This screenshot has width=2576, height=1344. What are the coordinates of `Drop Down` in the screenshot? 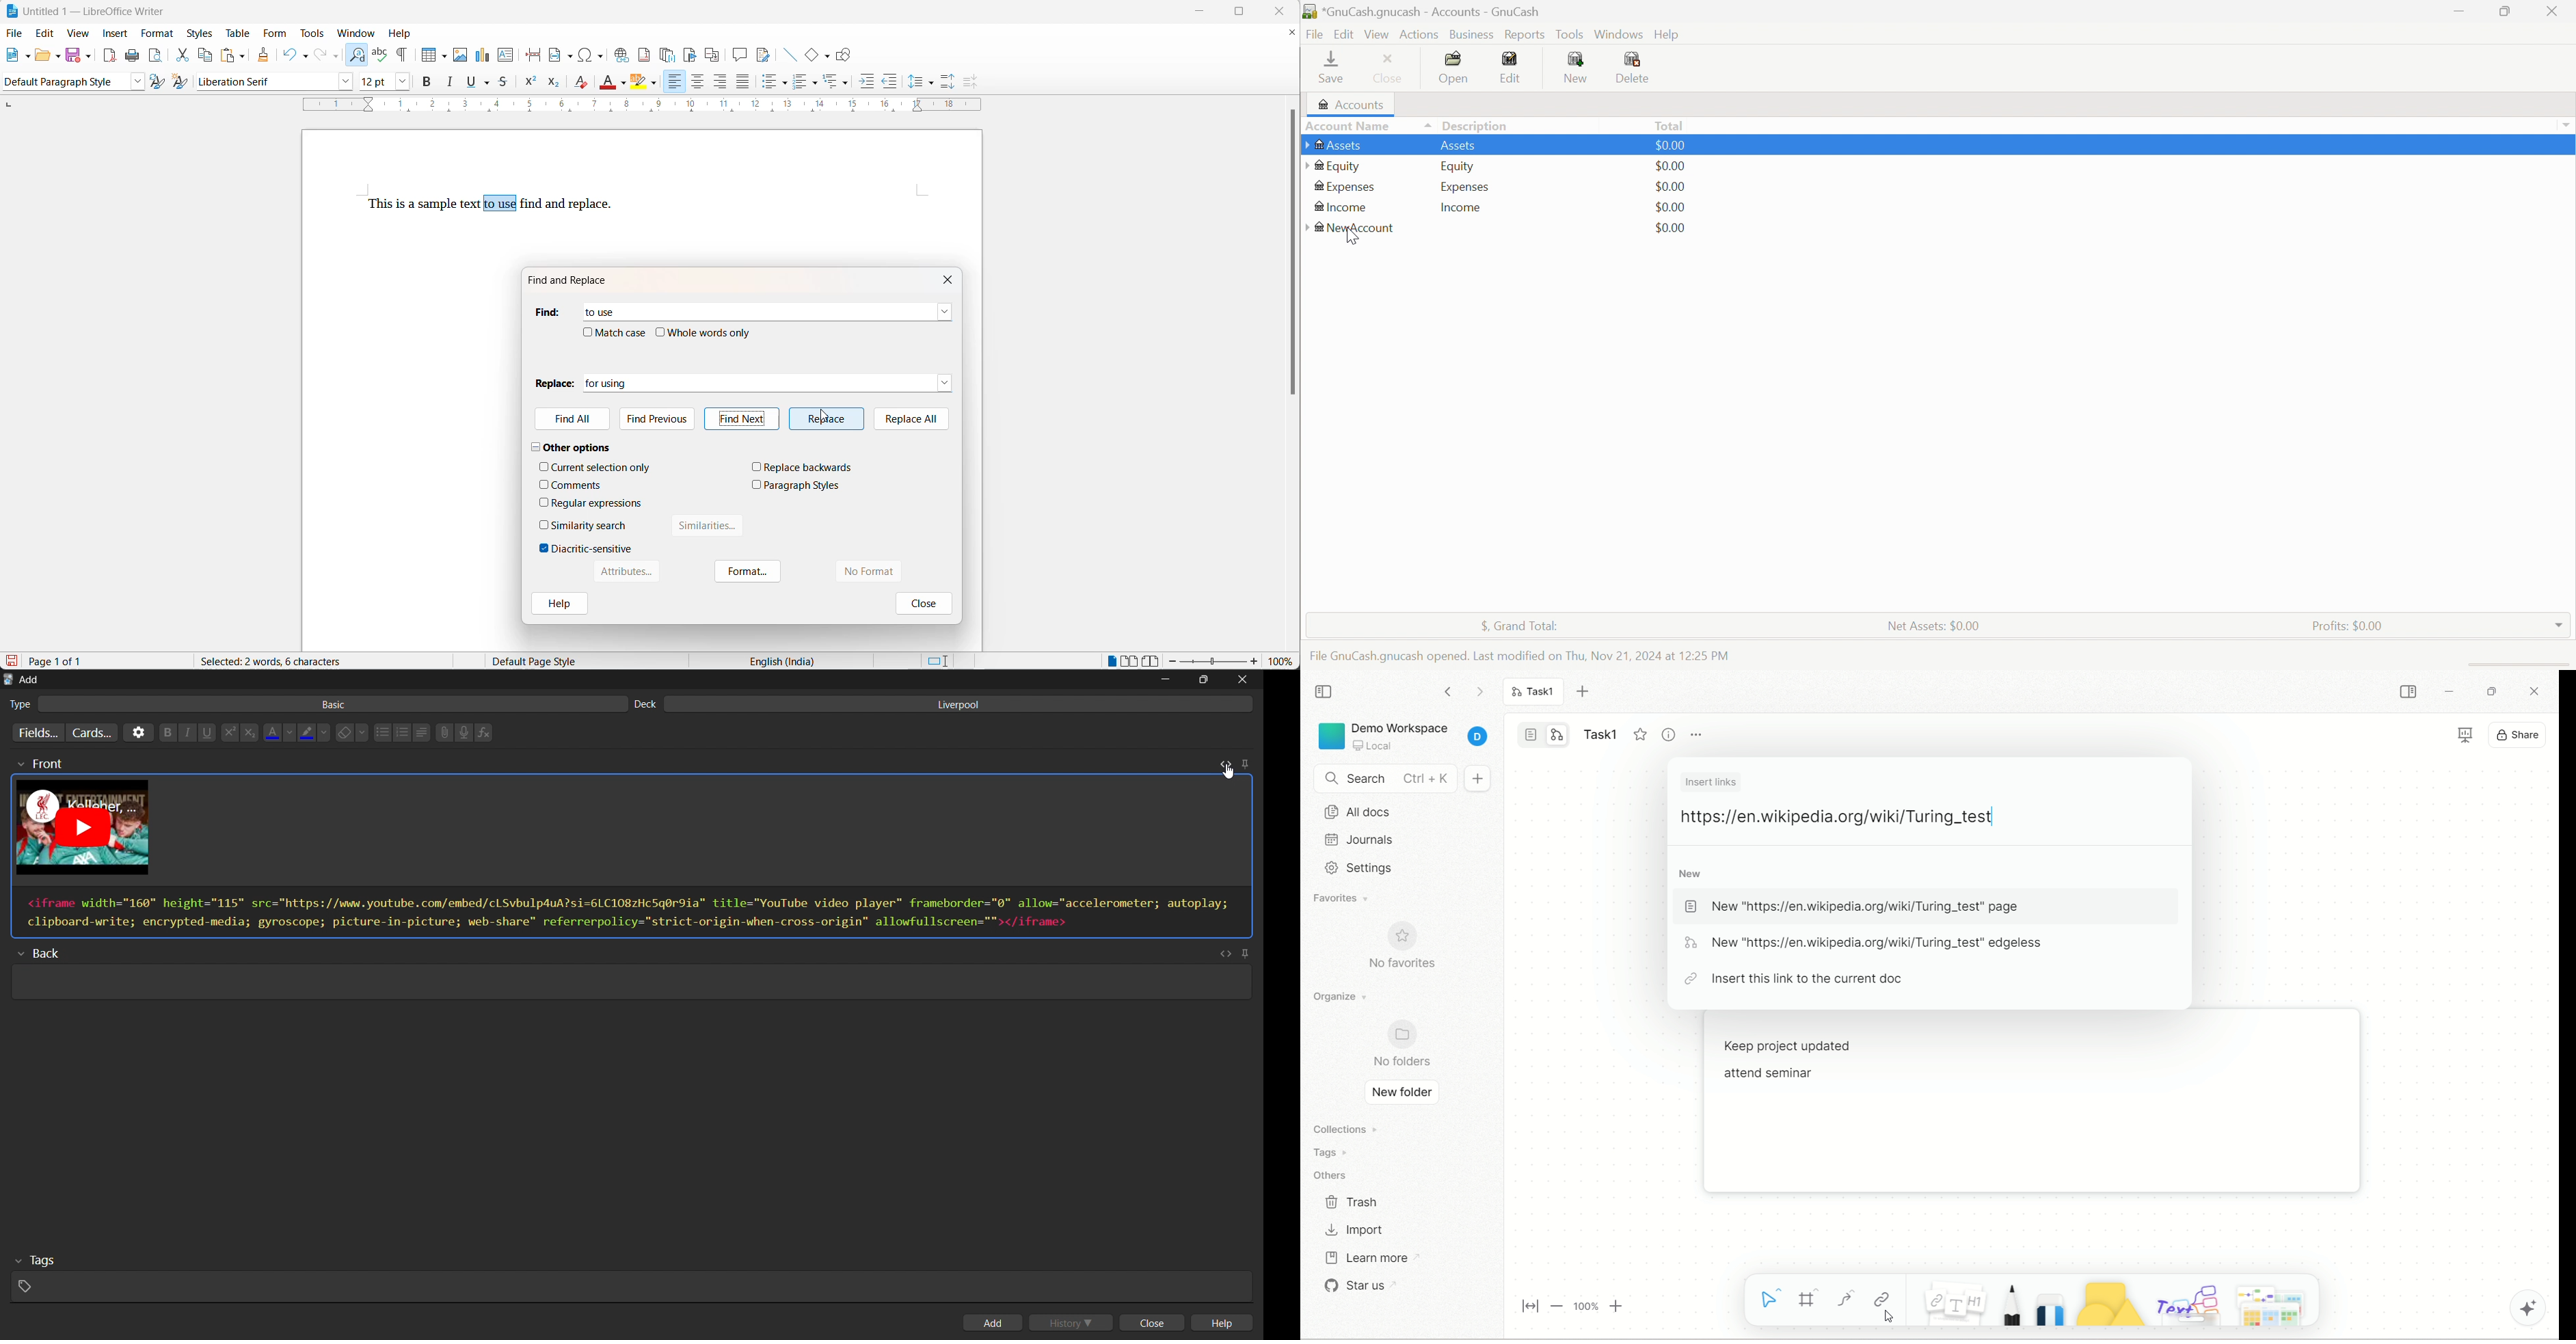 It's located at (2566, 125).